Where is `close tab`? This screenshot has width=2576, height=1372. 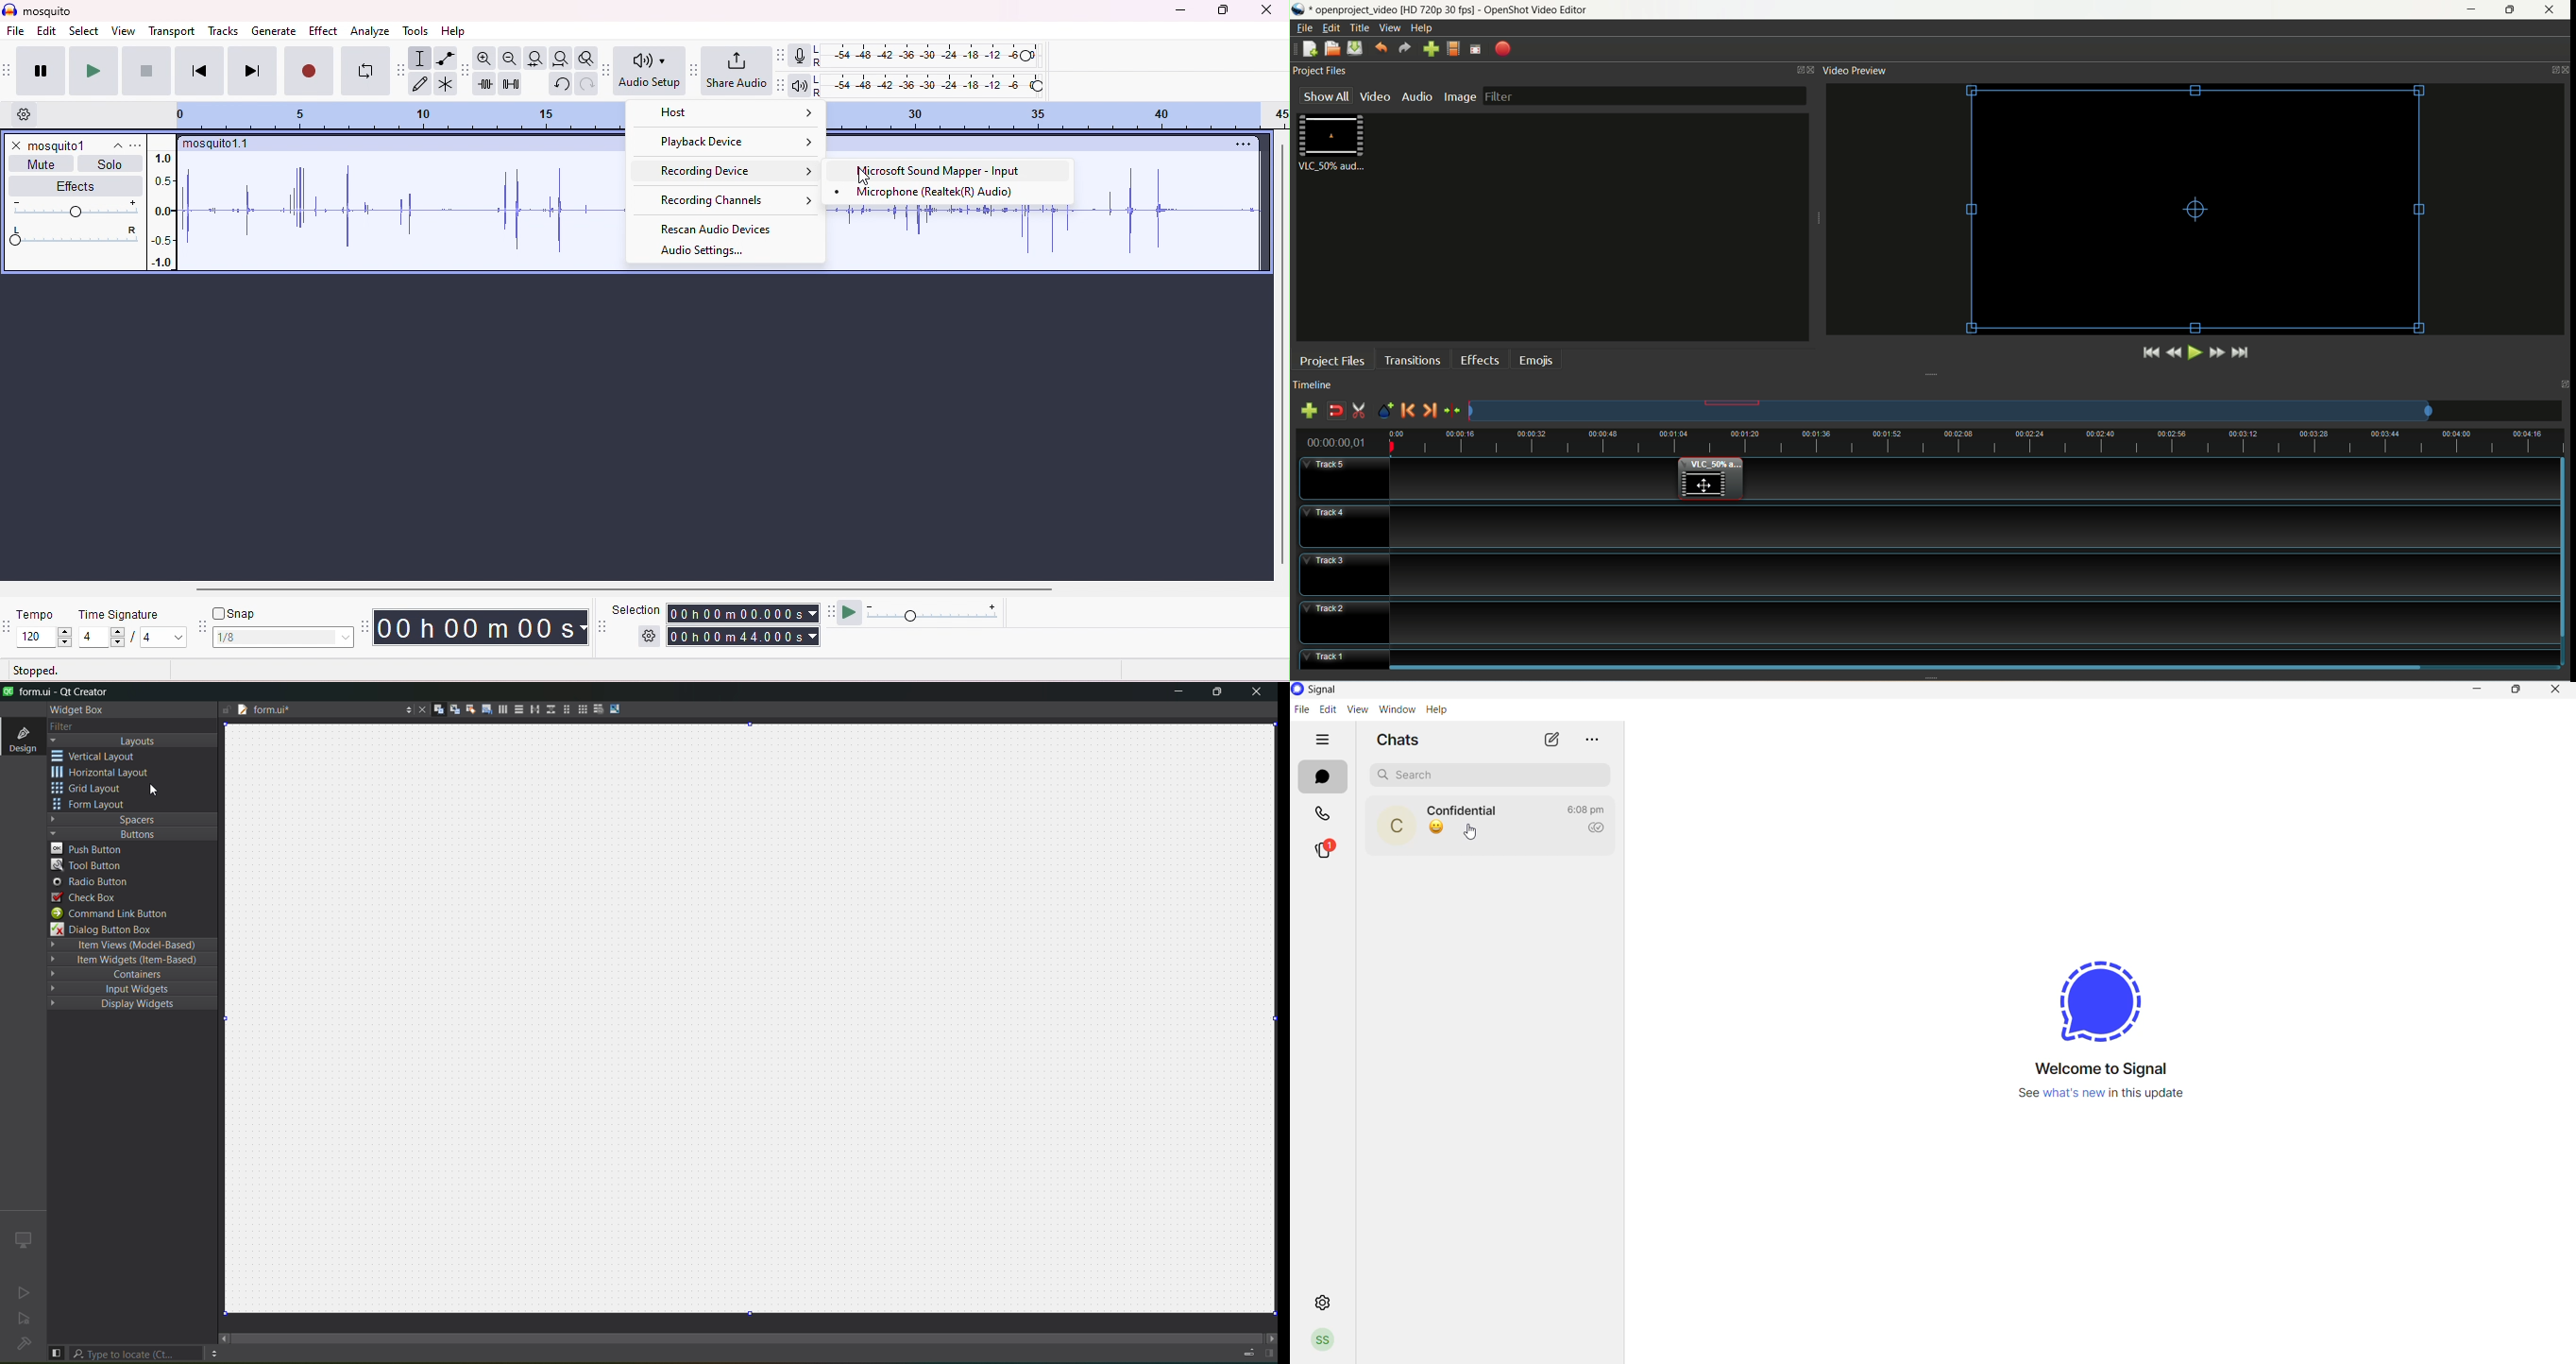 close tab is located at coordinates (419, 709).